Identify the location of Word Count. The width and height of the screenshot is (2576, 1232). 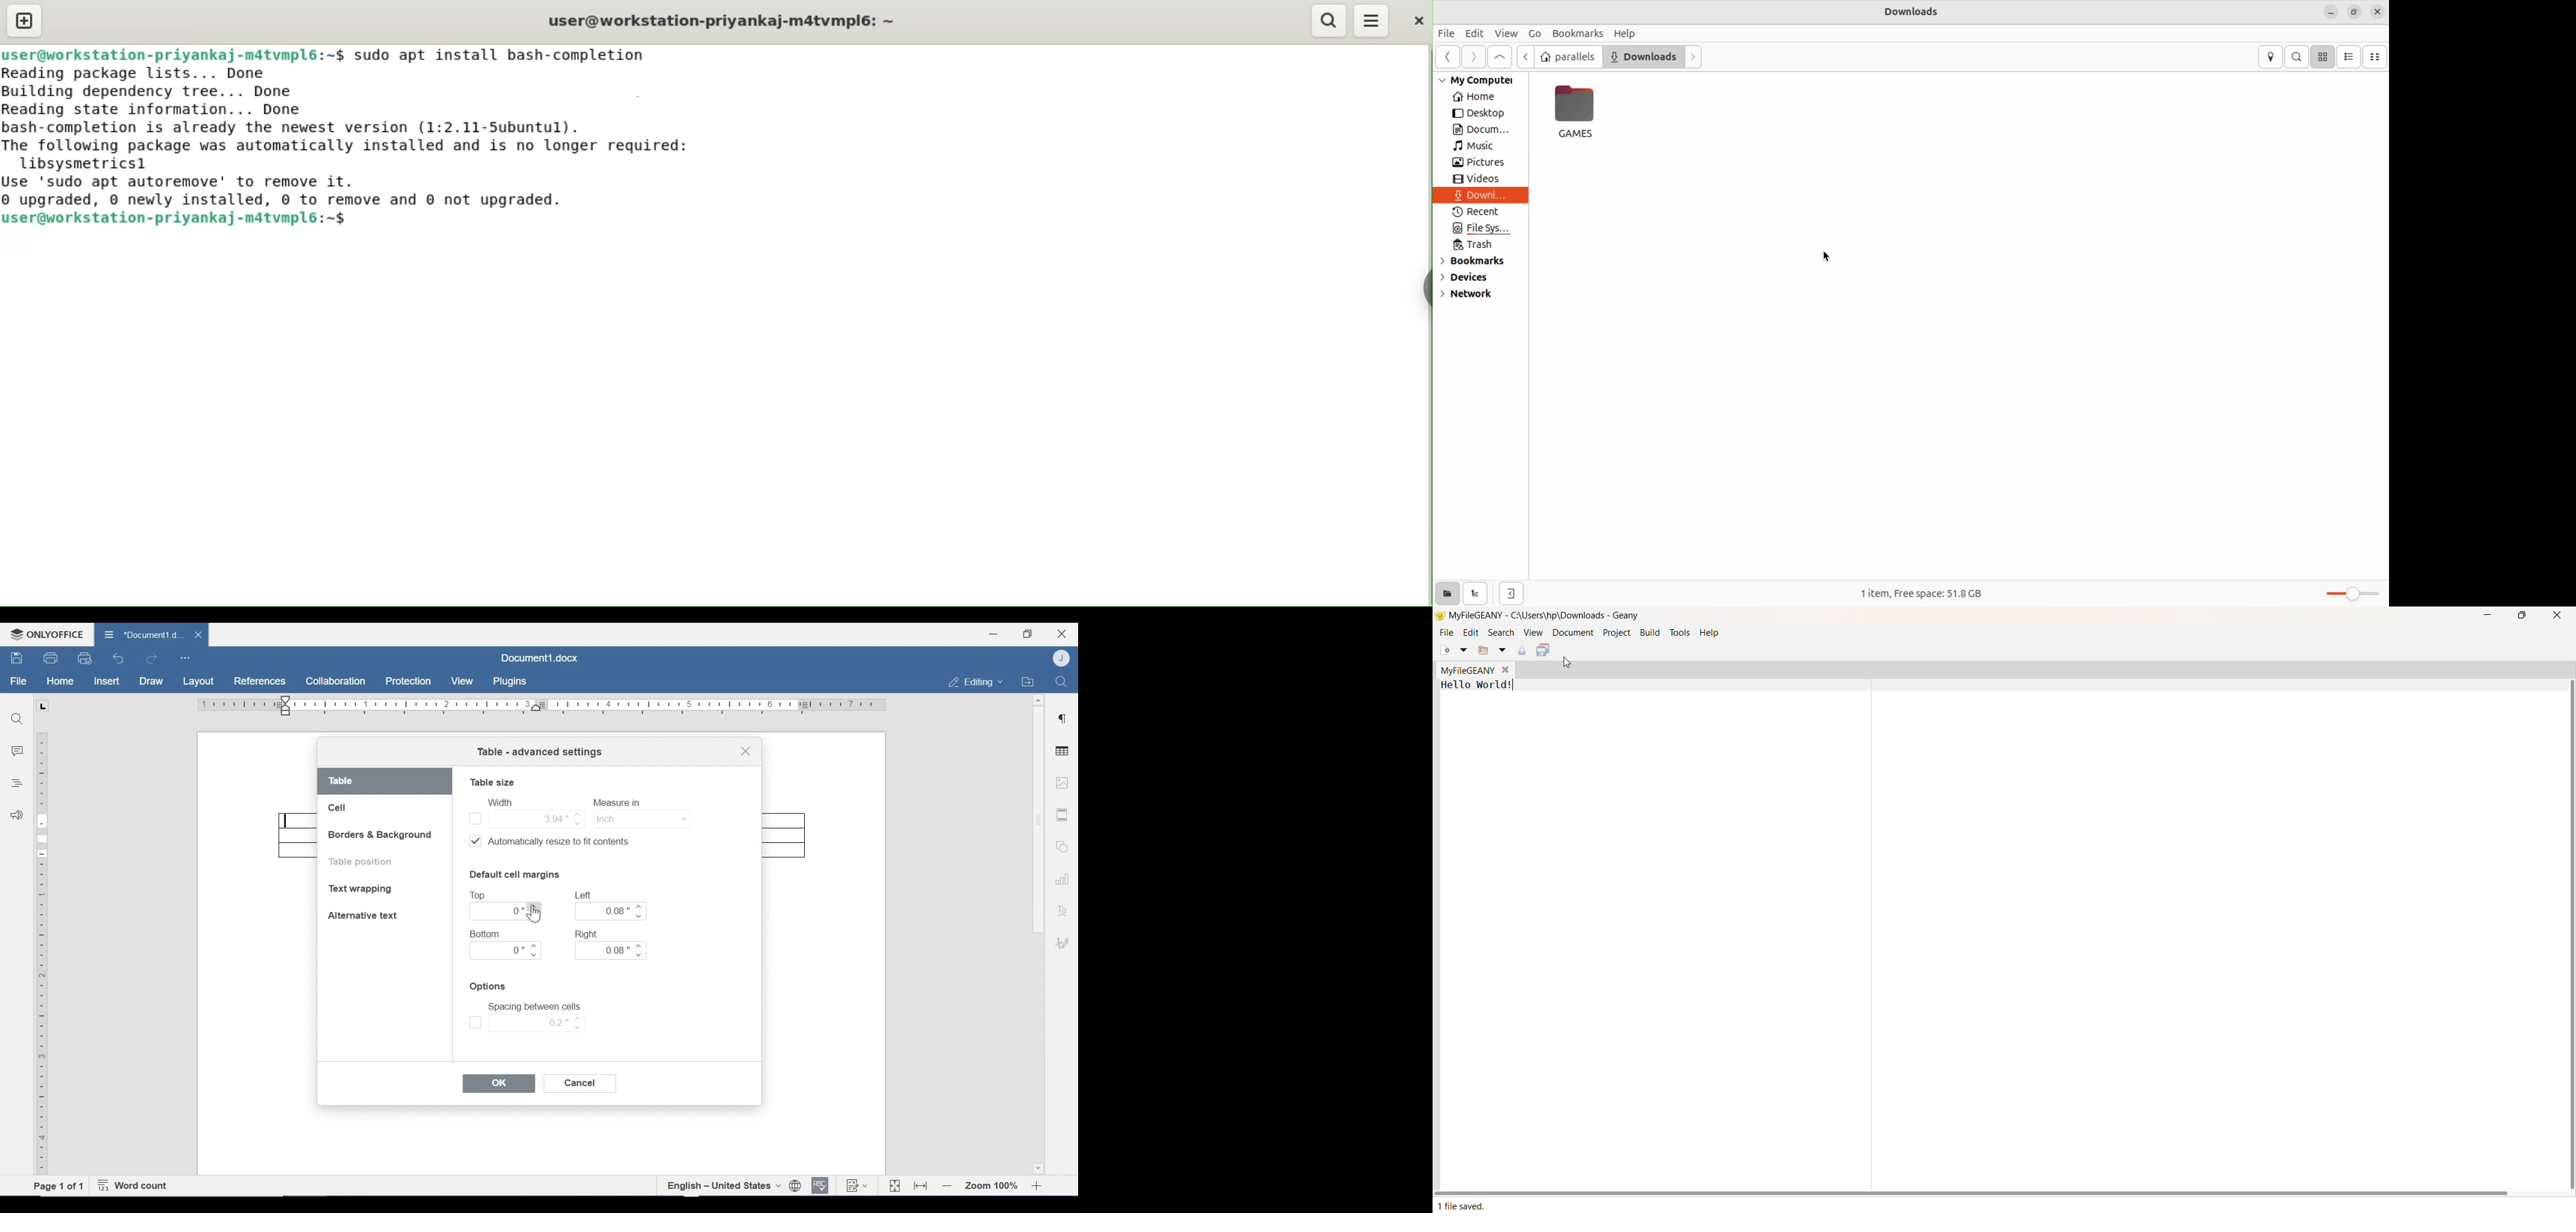
(135, 1186).